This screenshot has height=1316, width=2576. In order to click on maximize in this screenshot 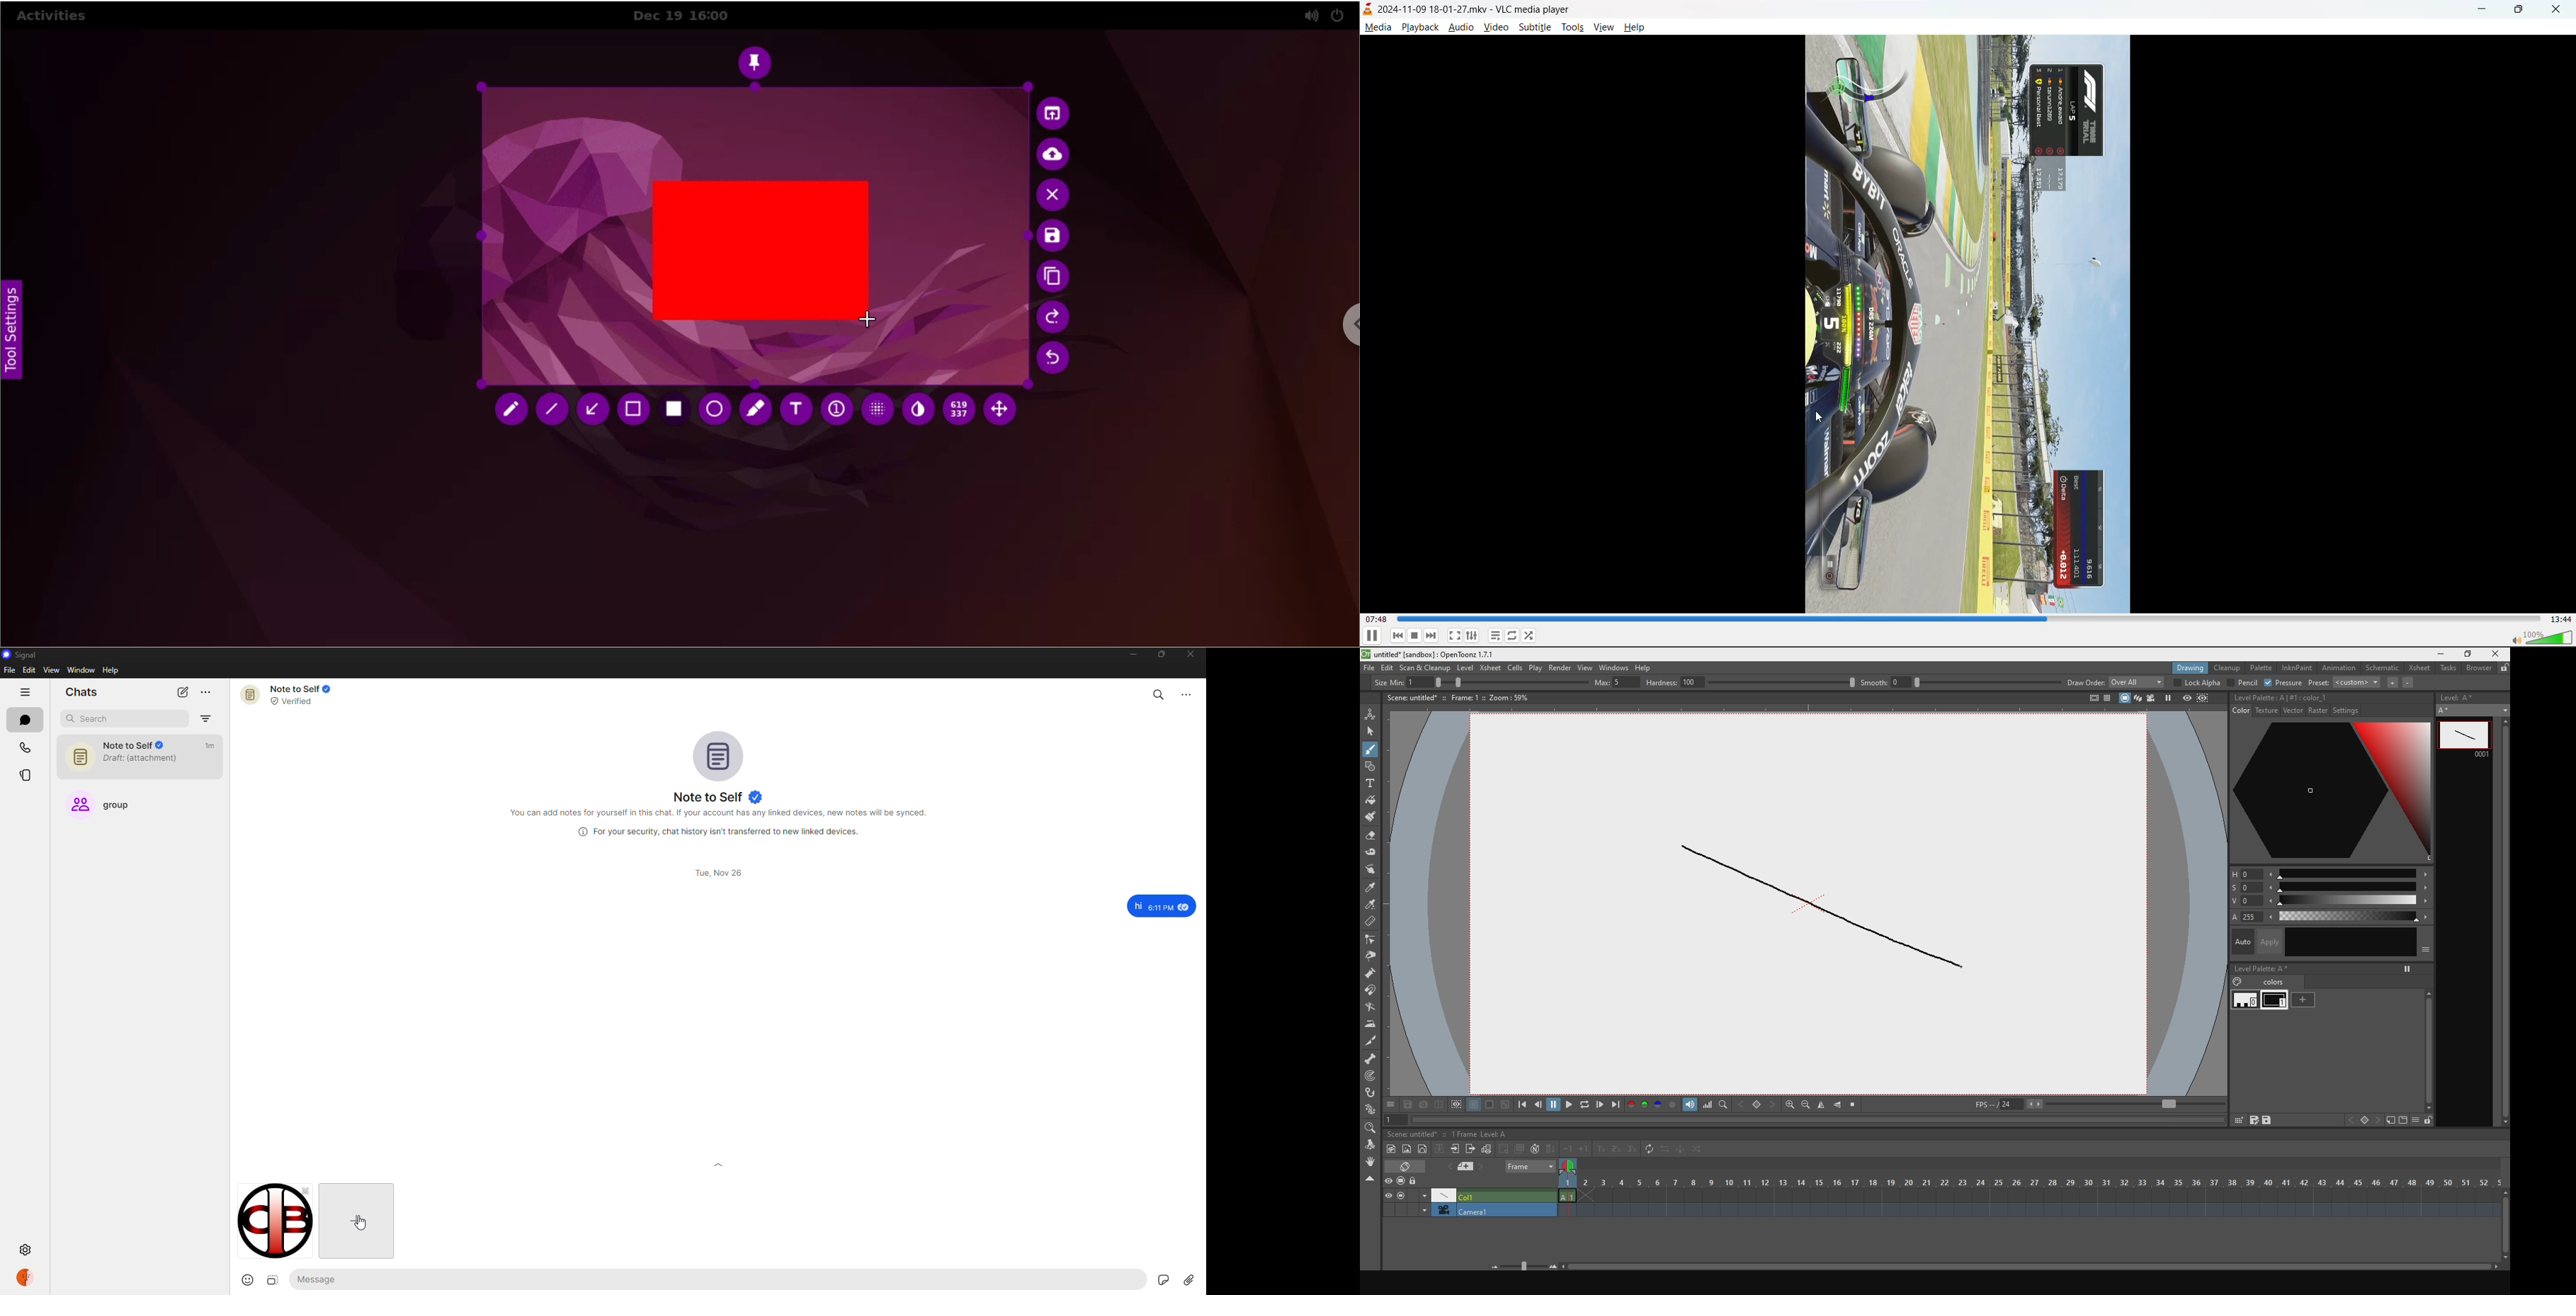, I will do `click(2468, 655)`.